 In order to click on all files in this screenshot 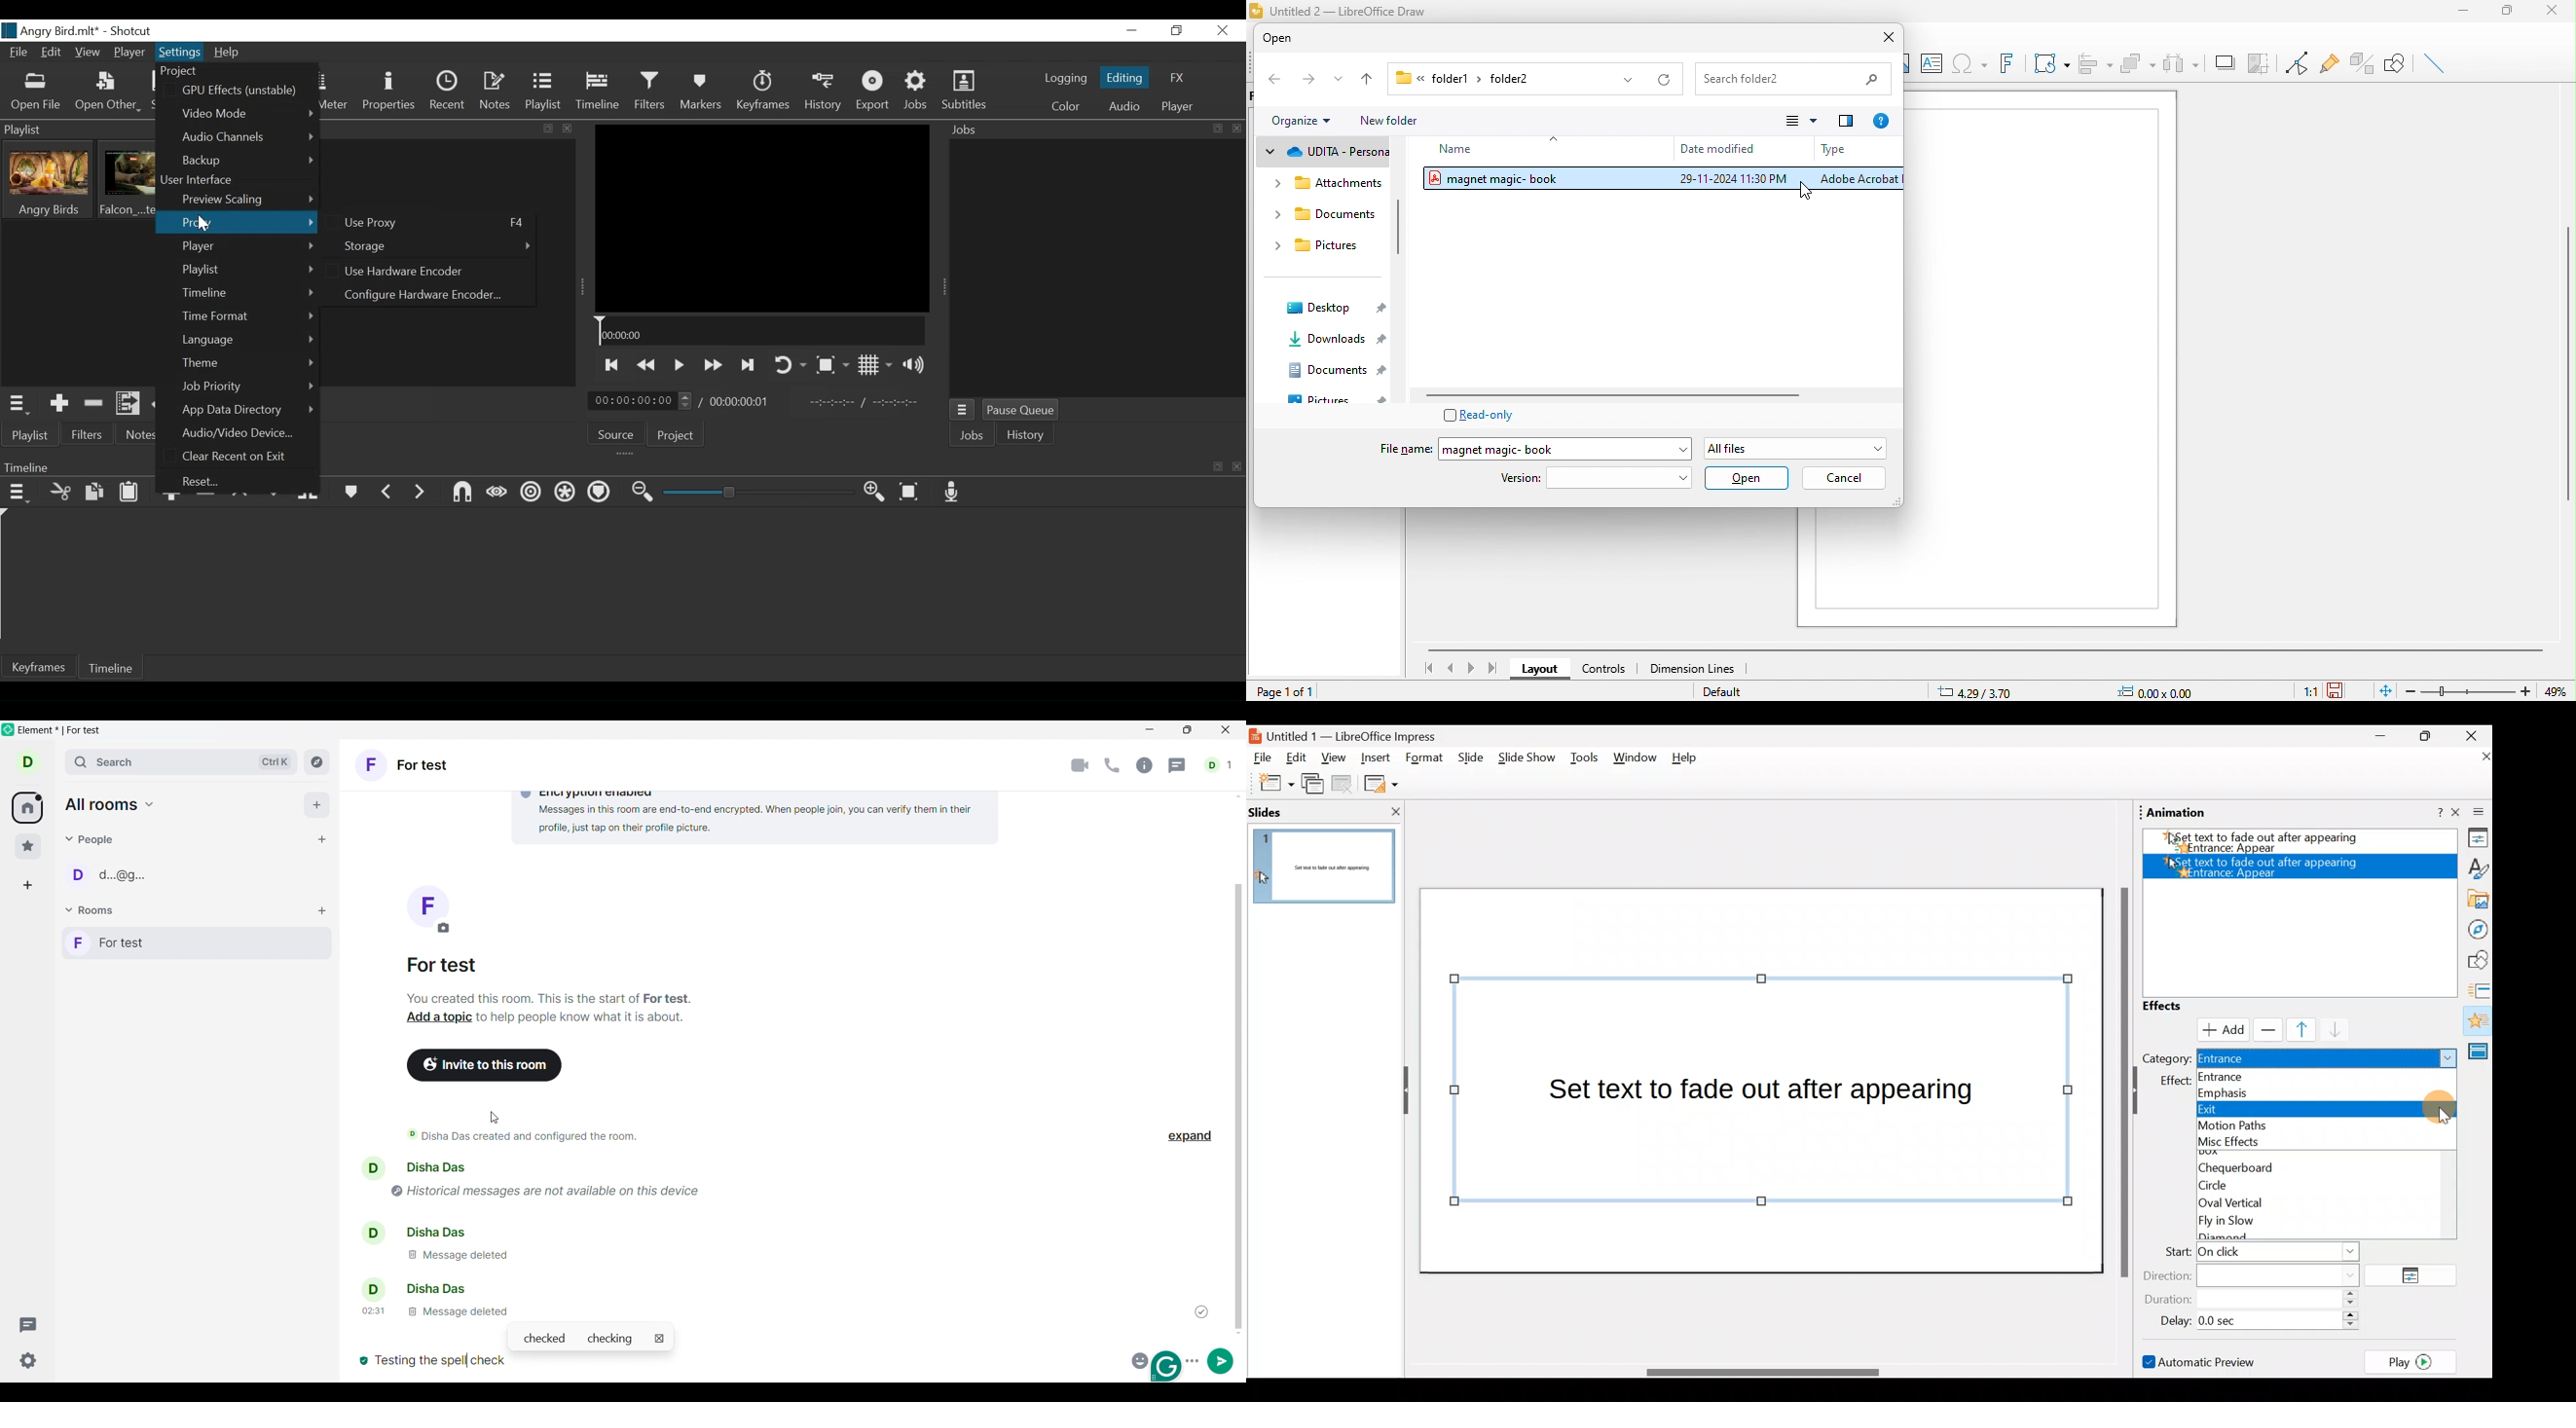, I will do `click(1797, 446)`.